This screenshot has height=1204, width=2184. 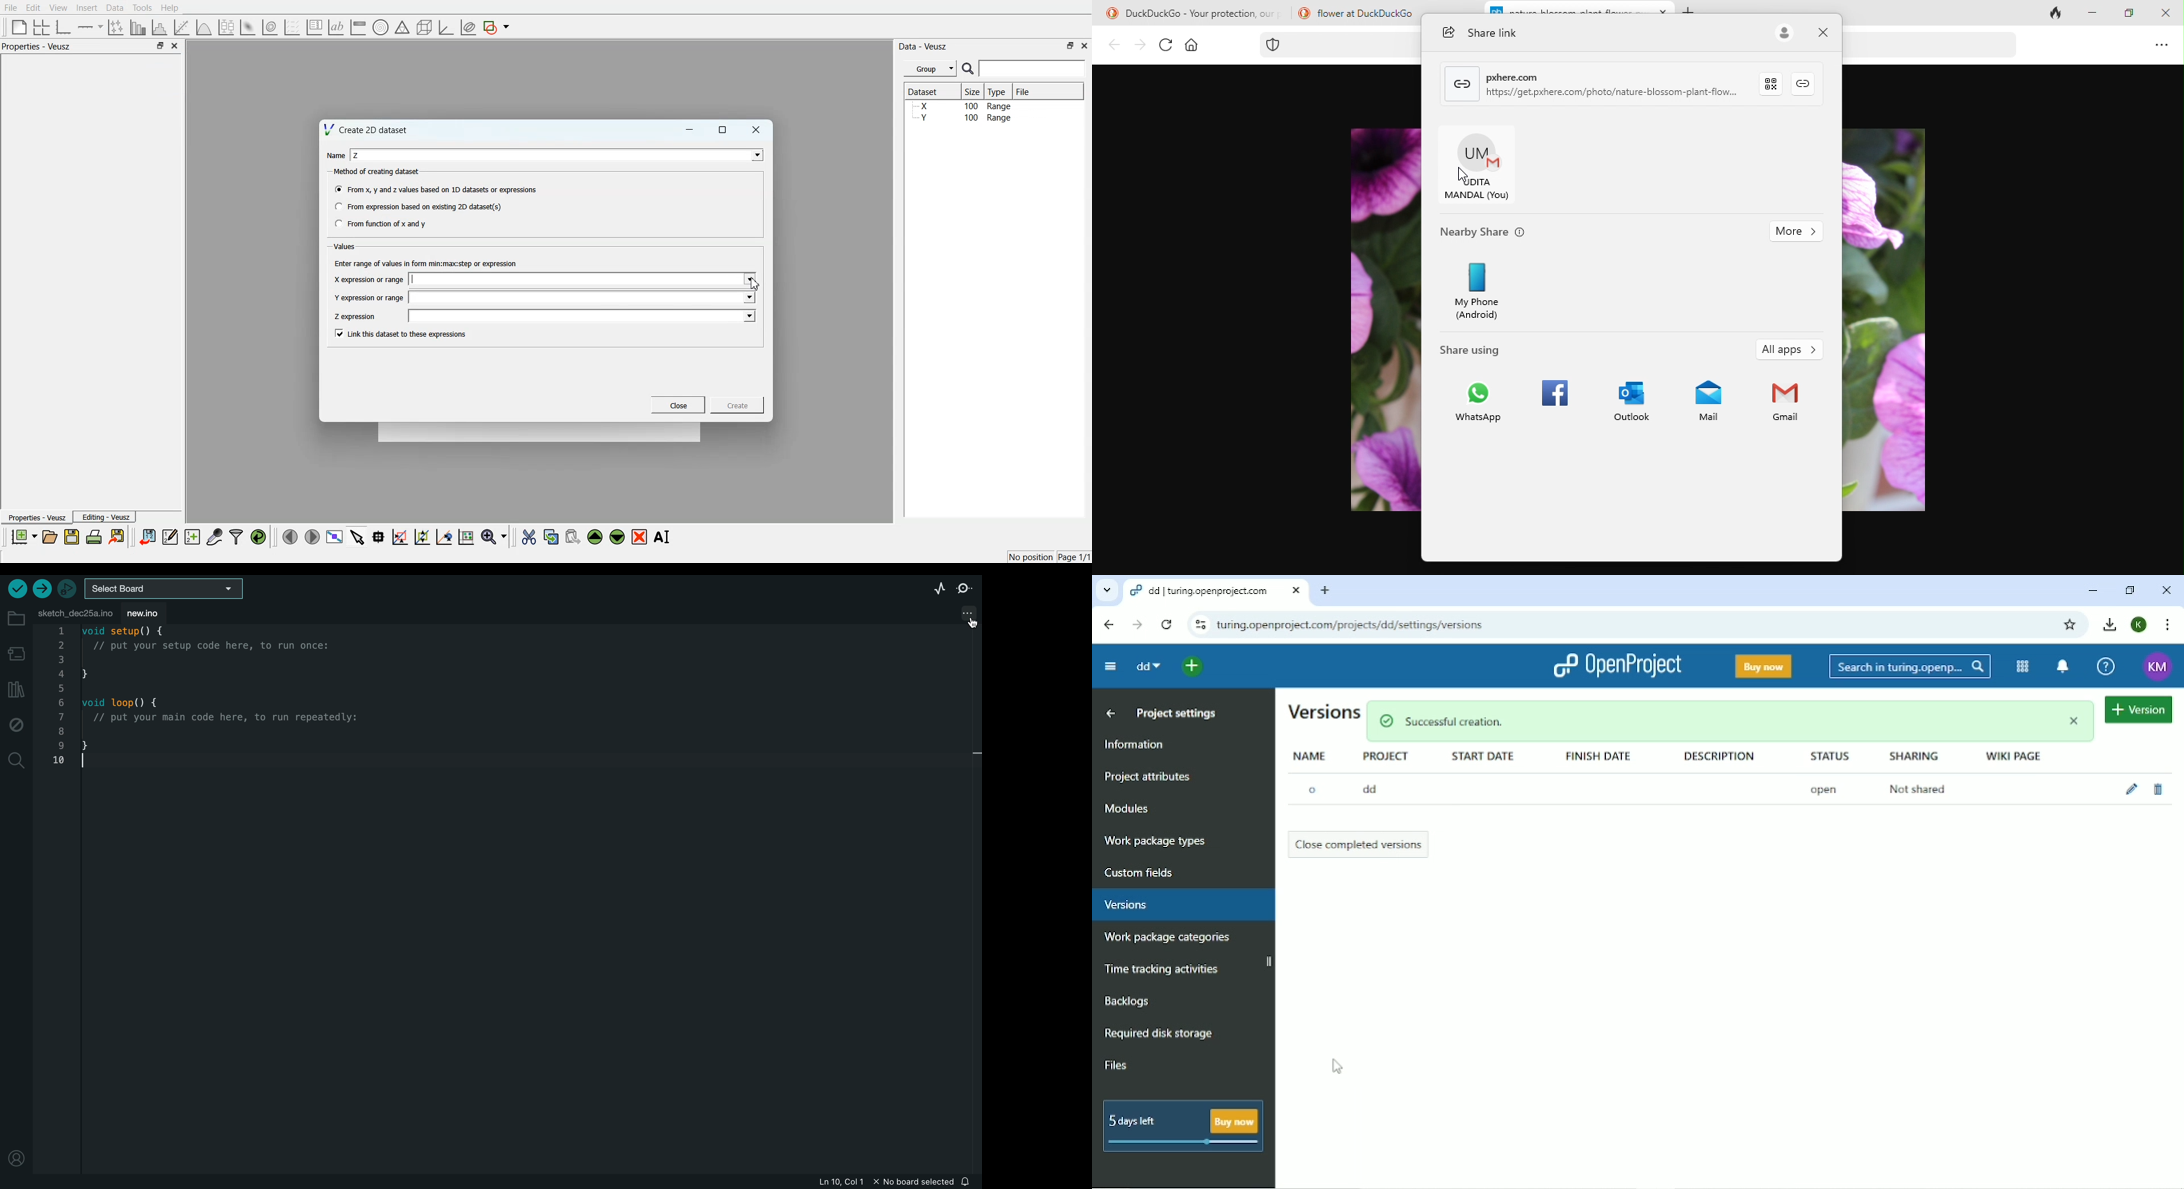 What do you see at coordinates (738, 404) in the screenshot?
I see `Create` at bounding box center [738, 404].